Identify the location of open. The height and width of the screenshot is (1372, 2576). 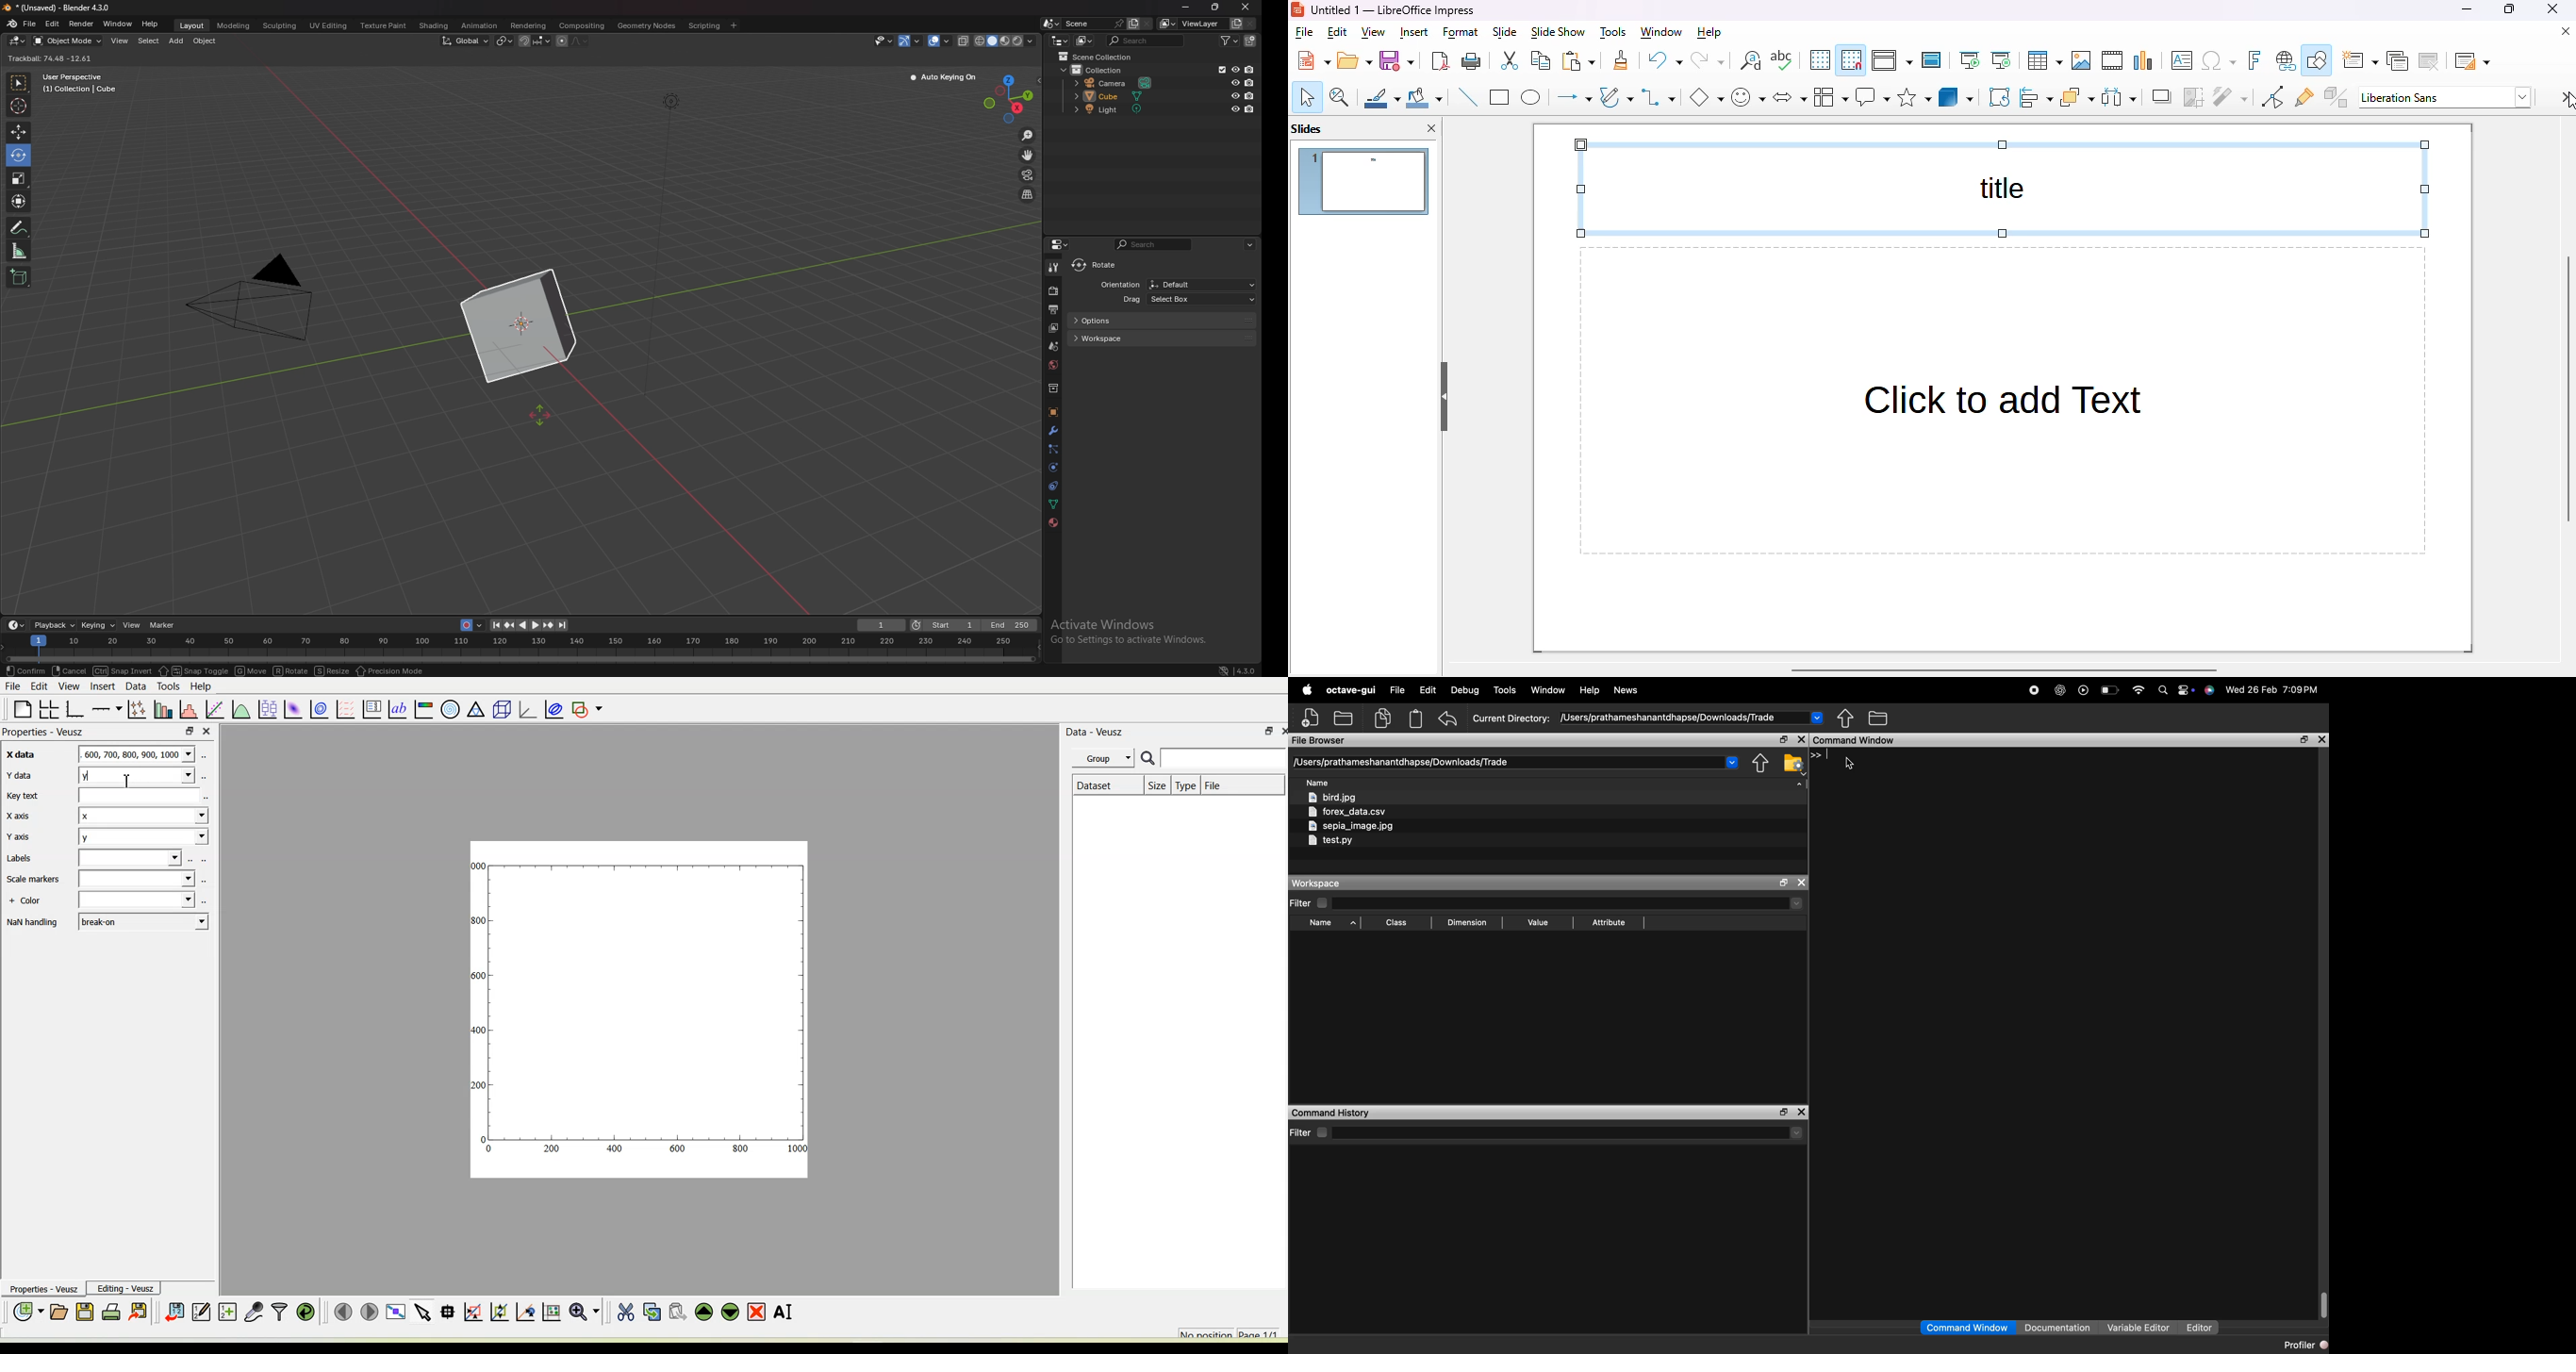
(1355, 60).